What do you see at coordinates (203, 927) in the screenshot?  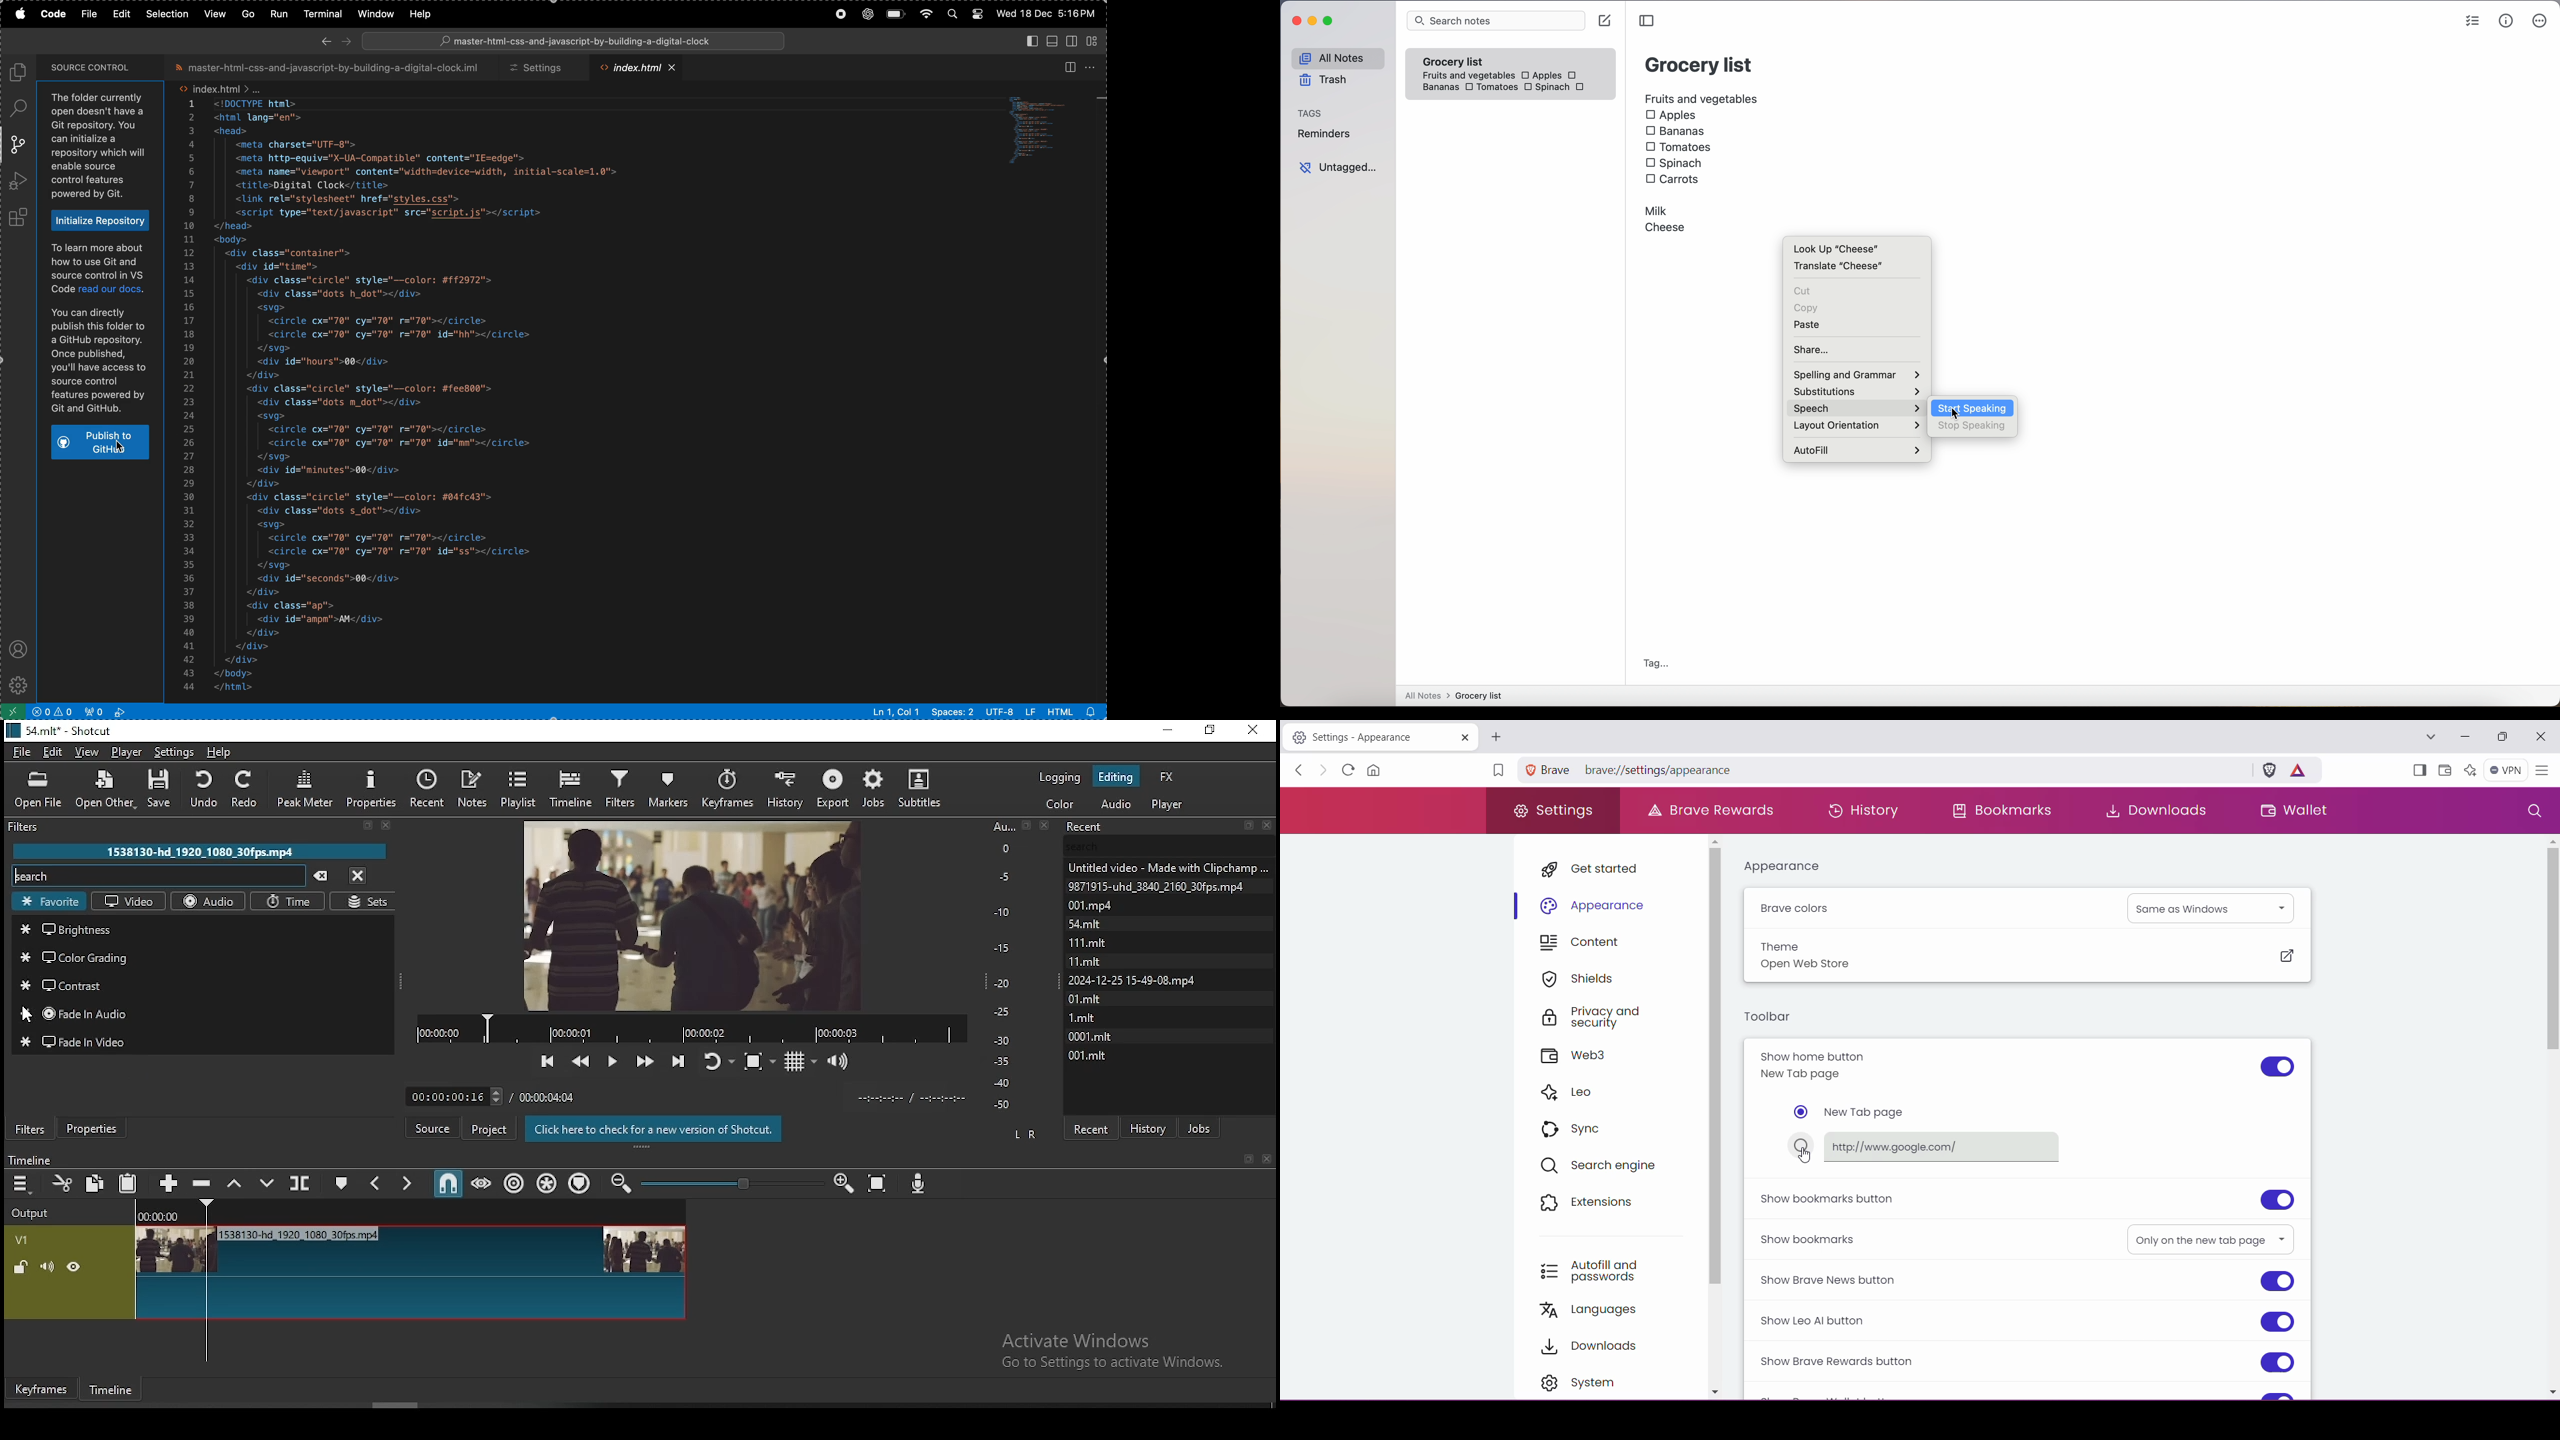 I see `brightness` at bounding box center [203, 927].